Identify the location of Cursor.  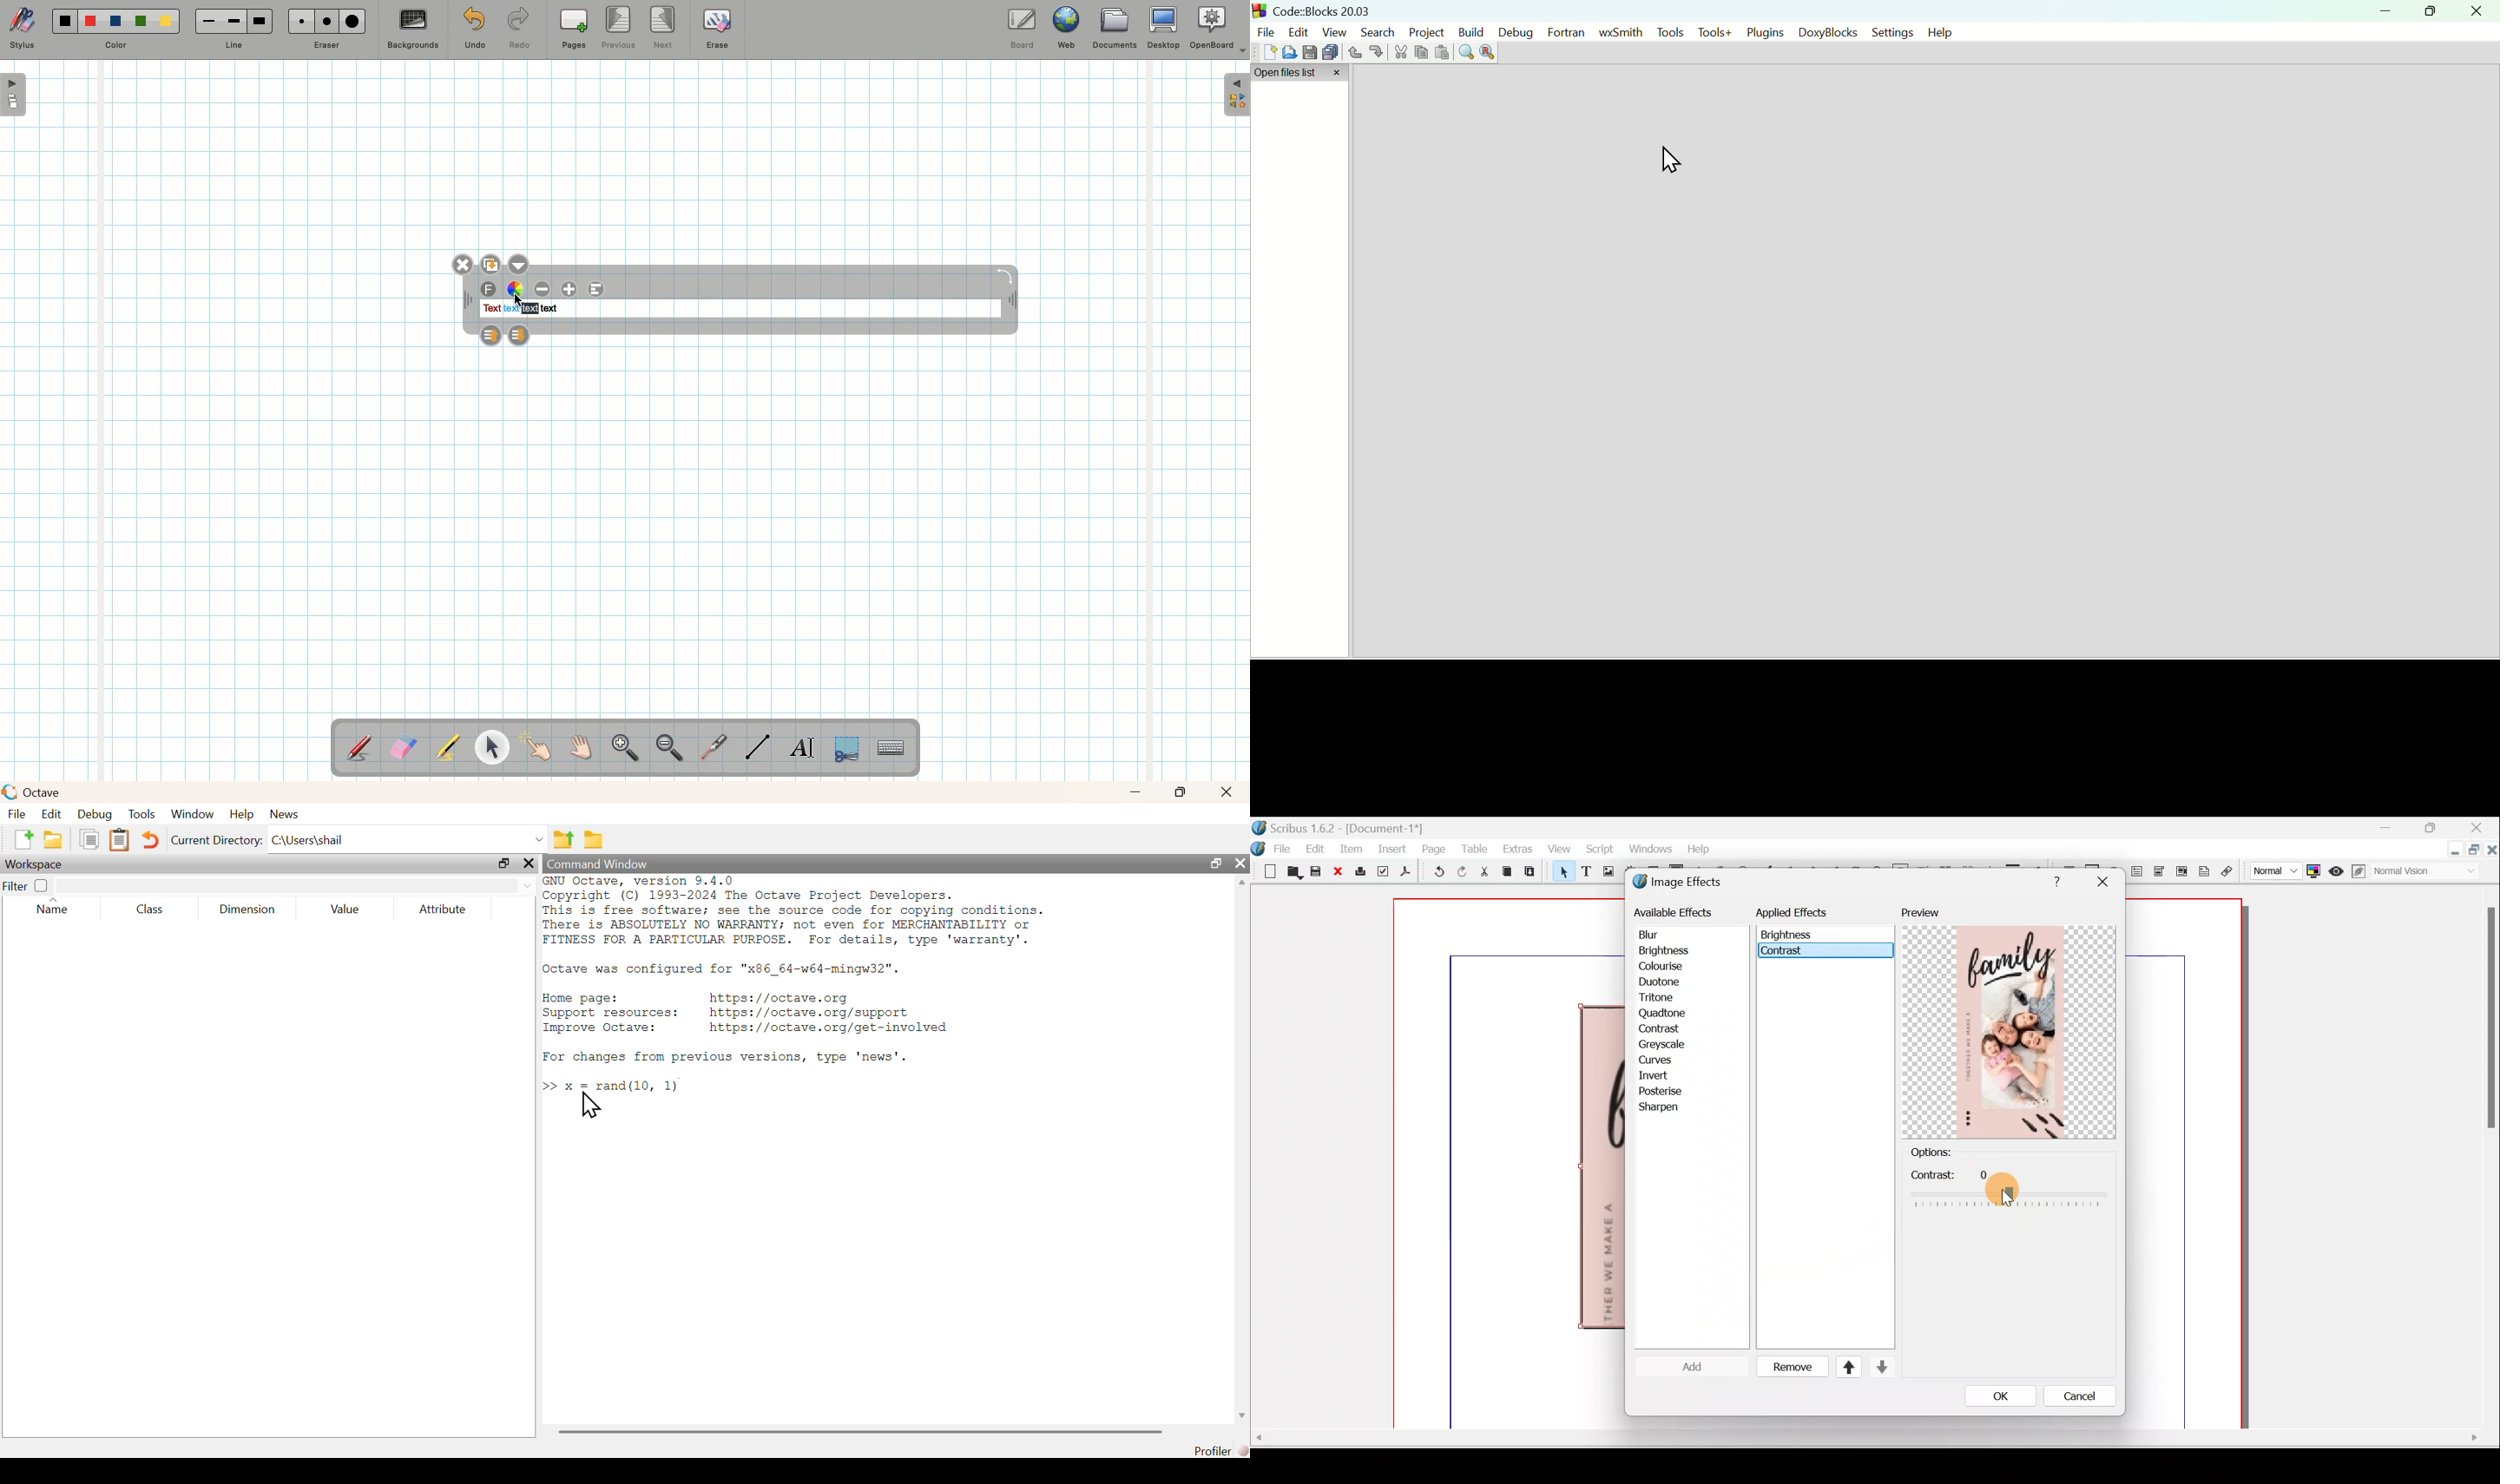
(2011, 1198).